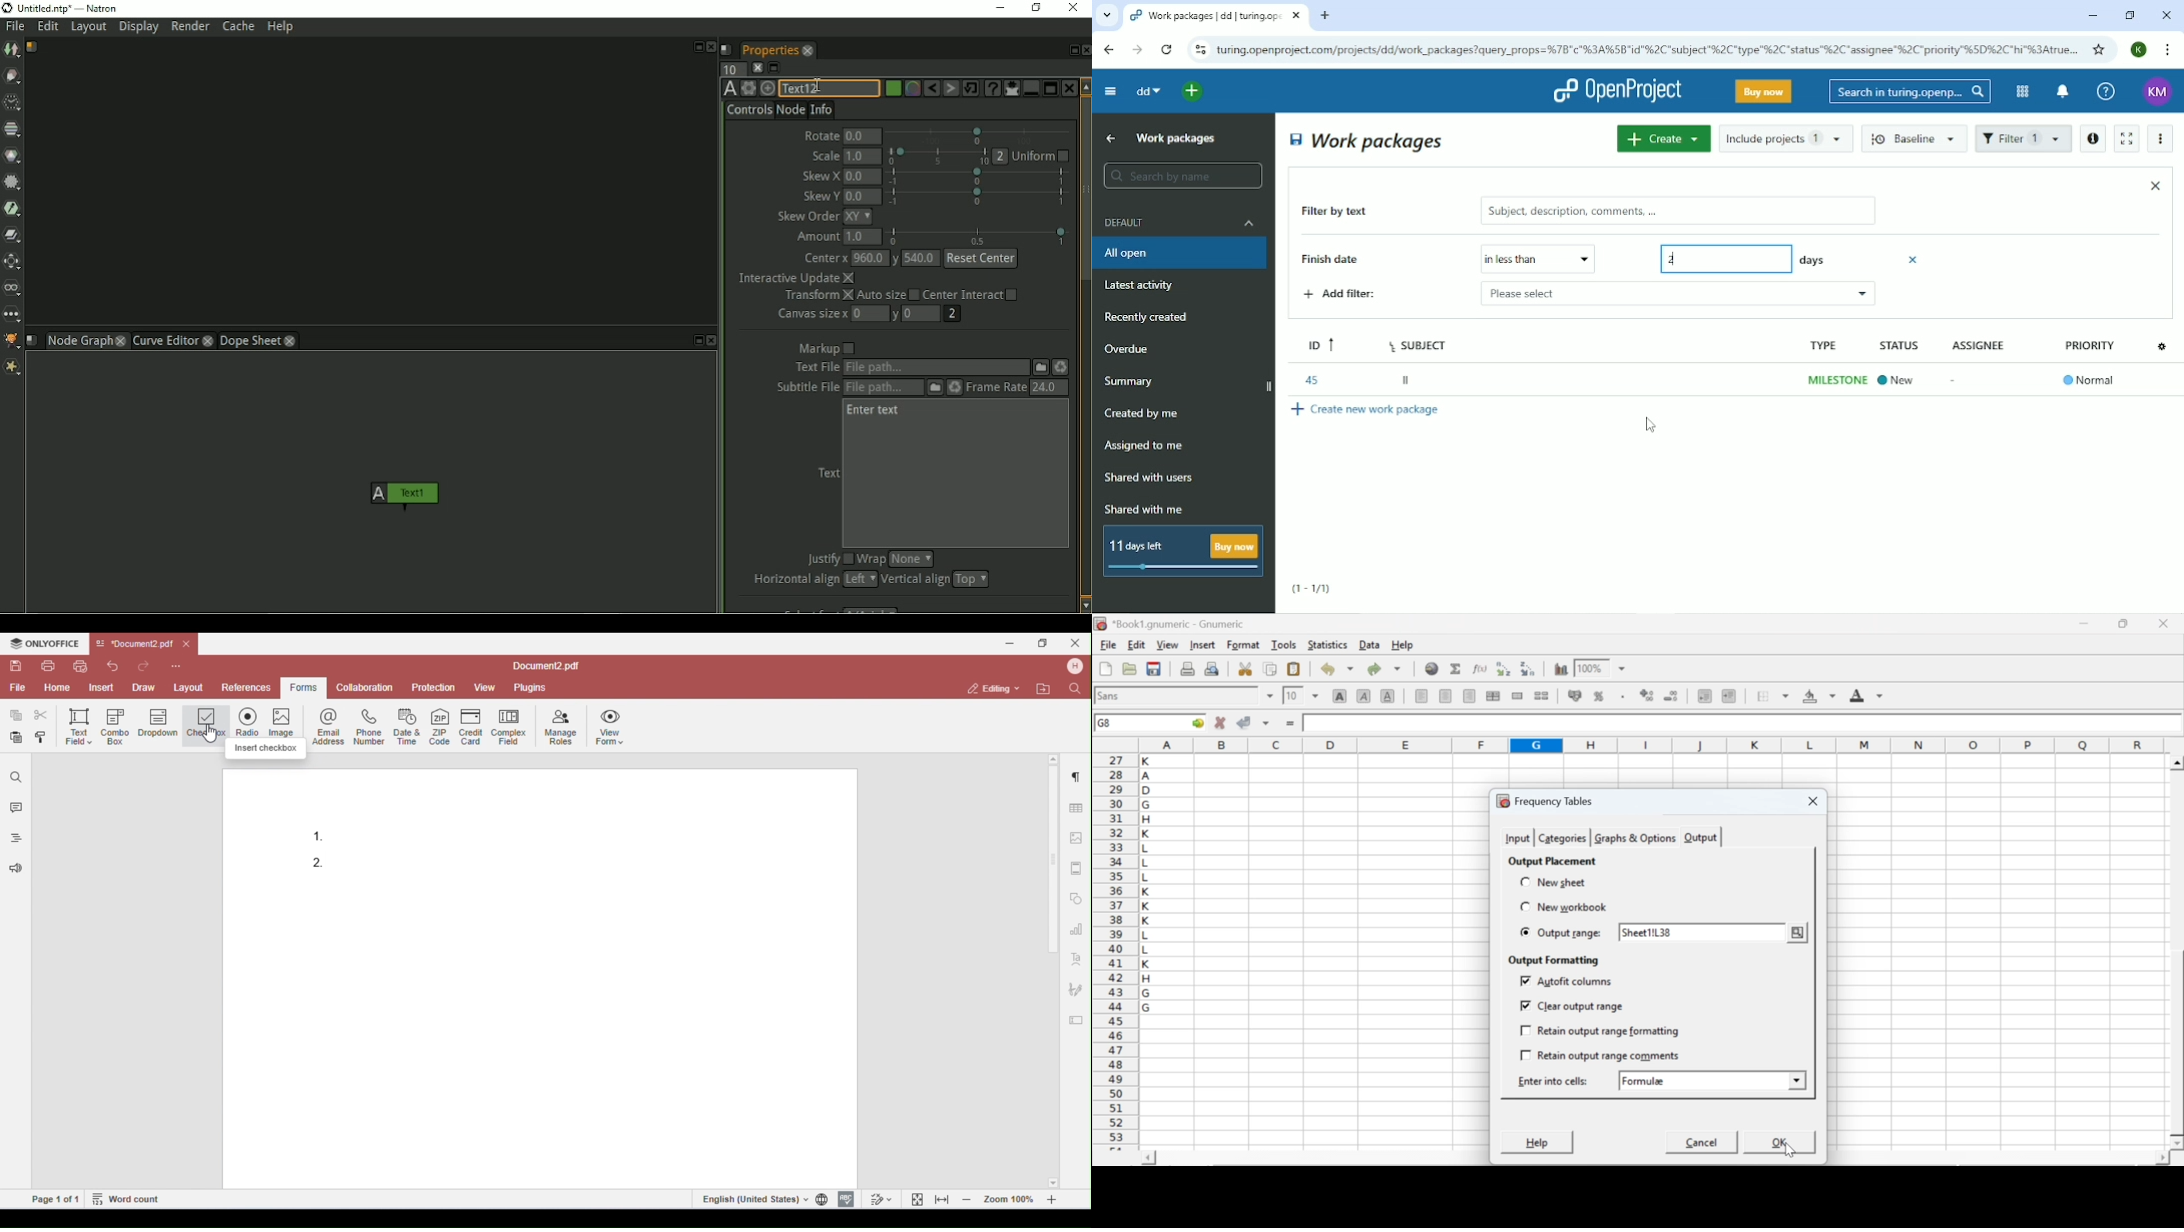 This screenshot has width=2184, height=1232. What do you see at coordinates (1597, 696) in the screenshot?
I see `format selection as percentage` at bounding box center [1597, 696].